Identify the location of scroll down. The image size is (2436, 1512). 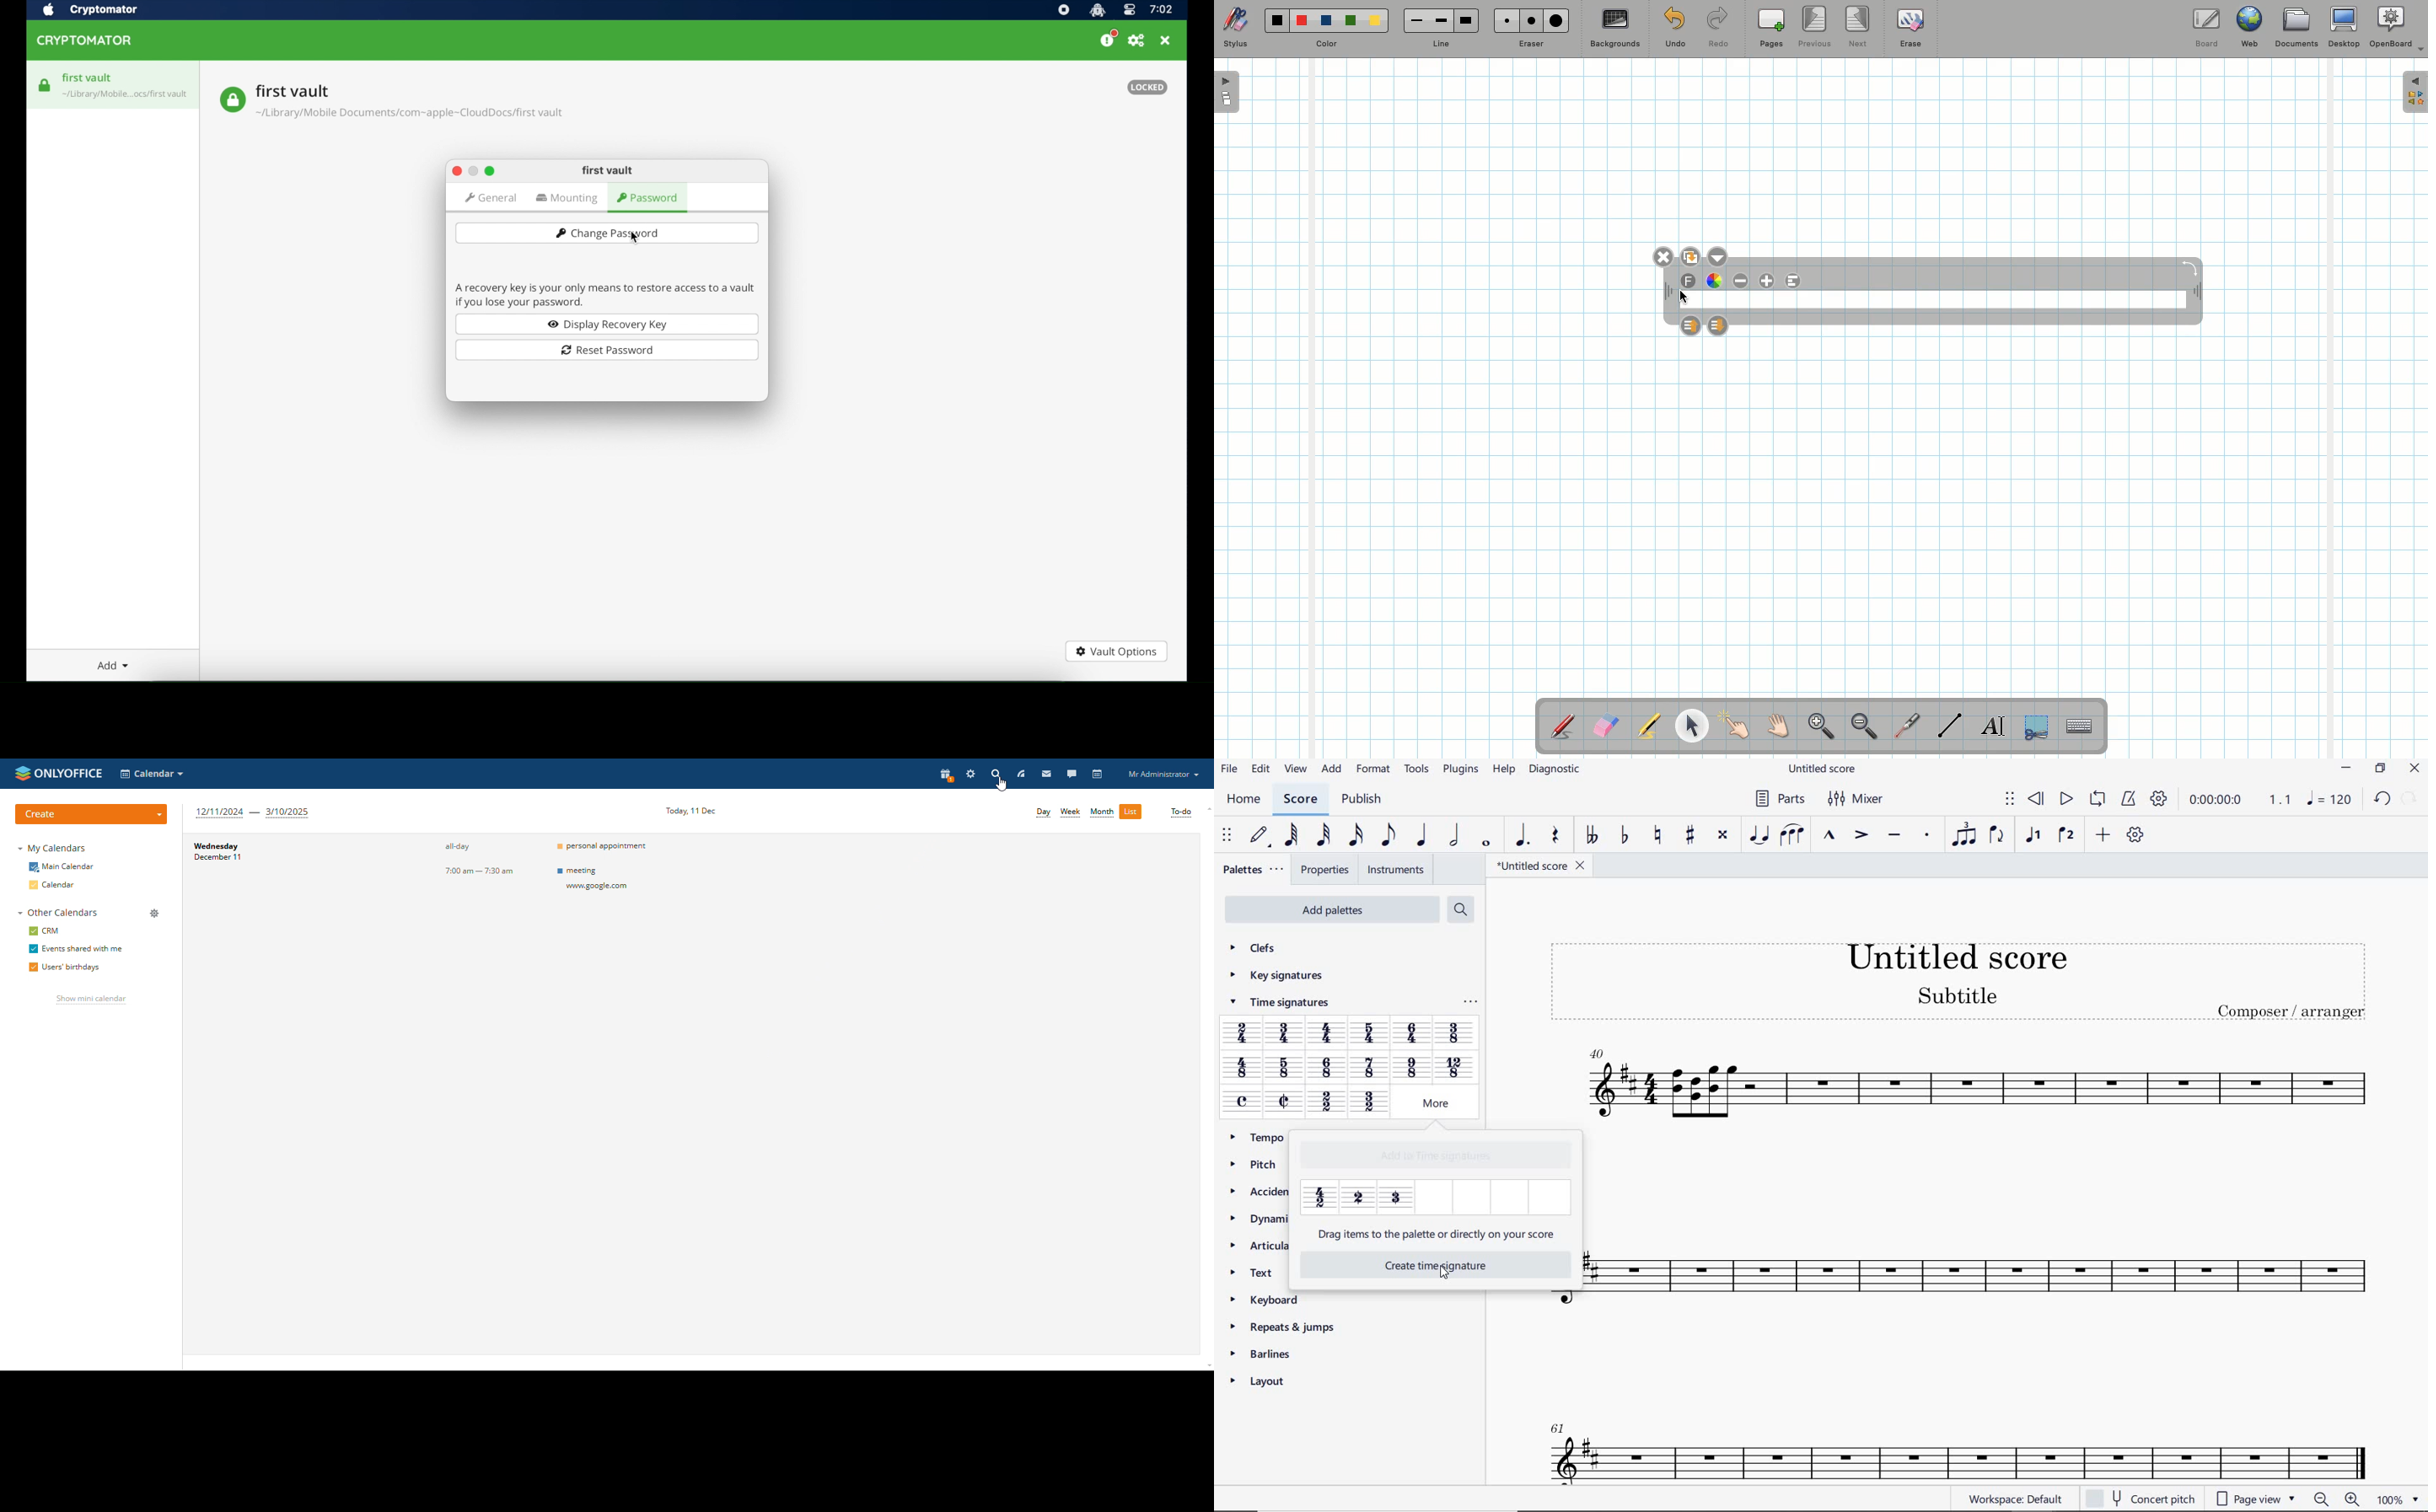
(1206, 1367).